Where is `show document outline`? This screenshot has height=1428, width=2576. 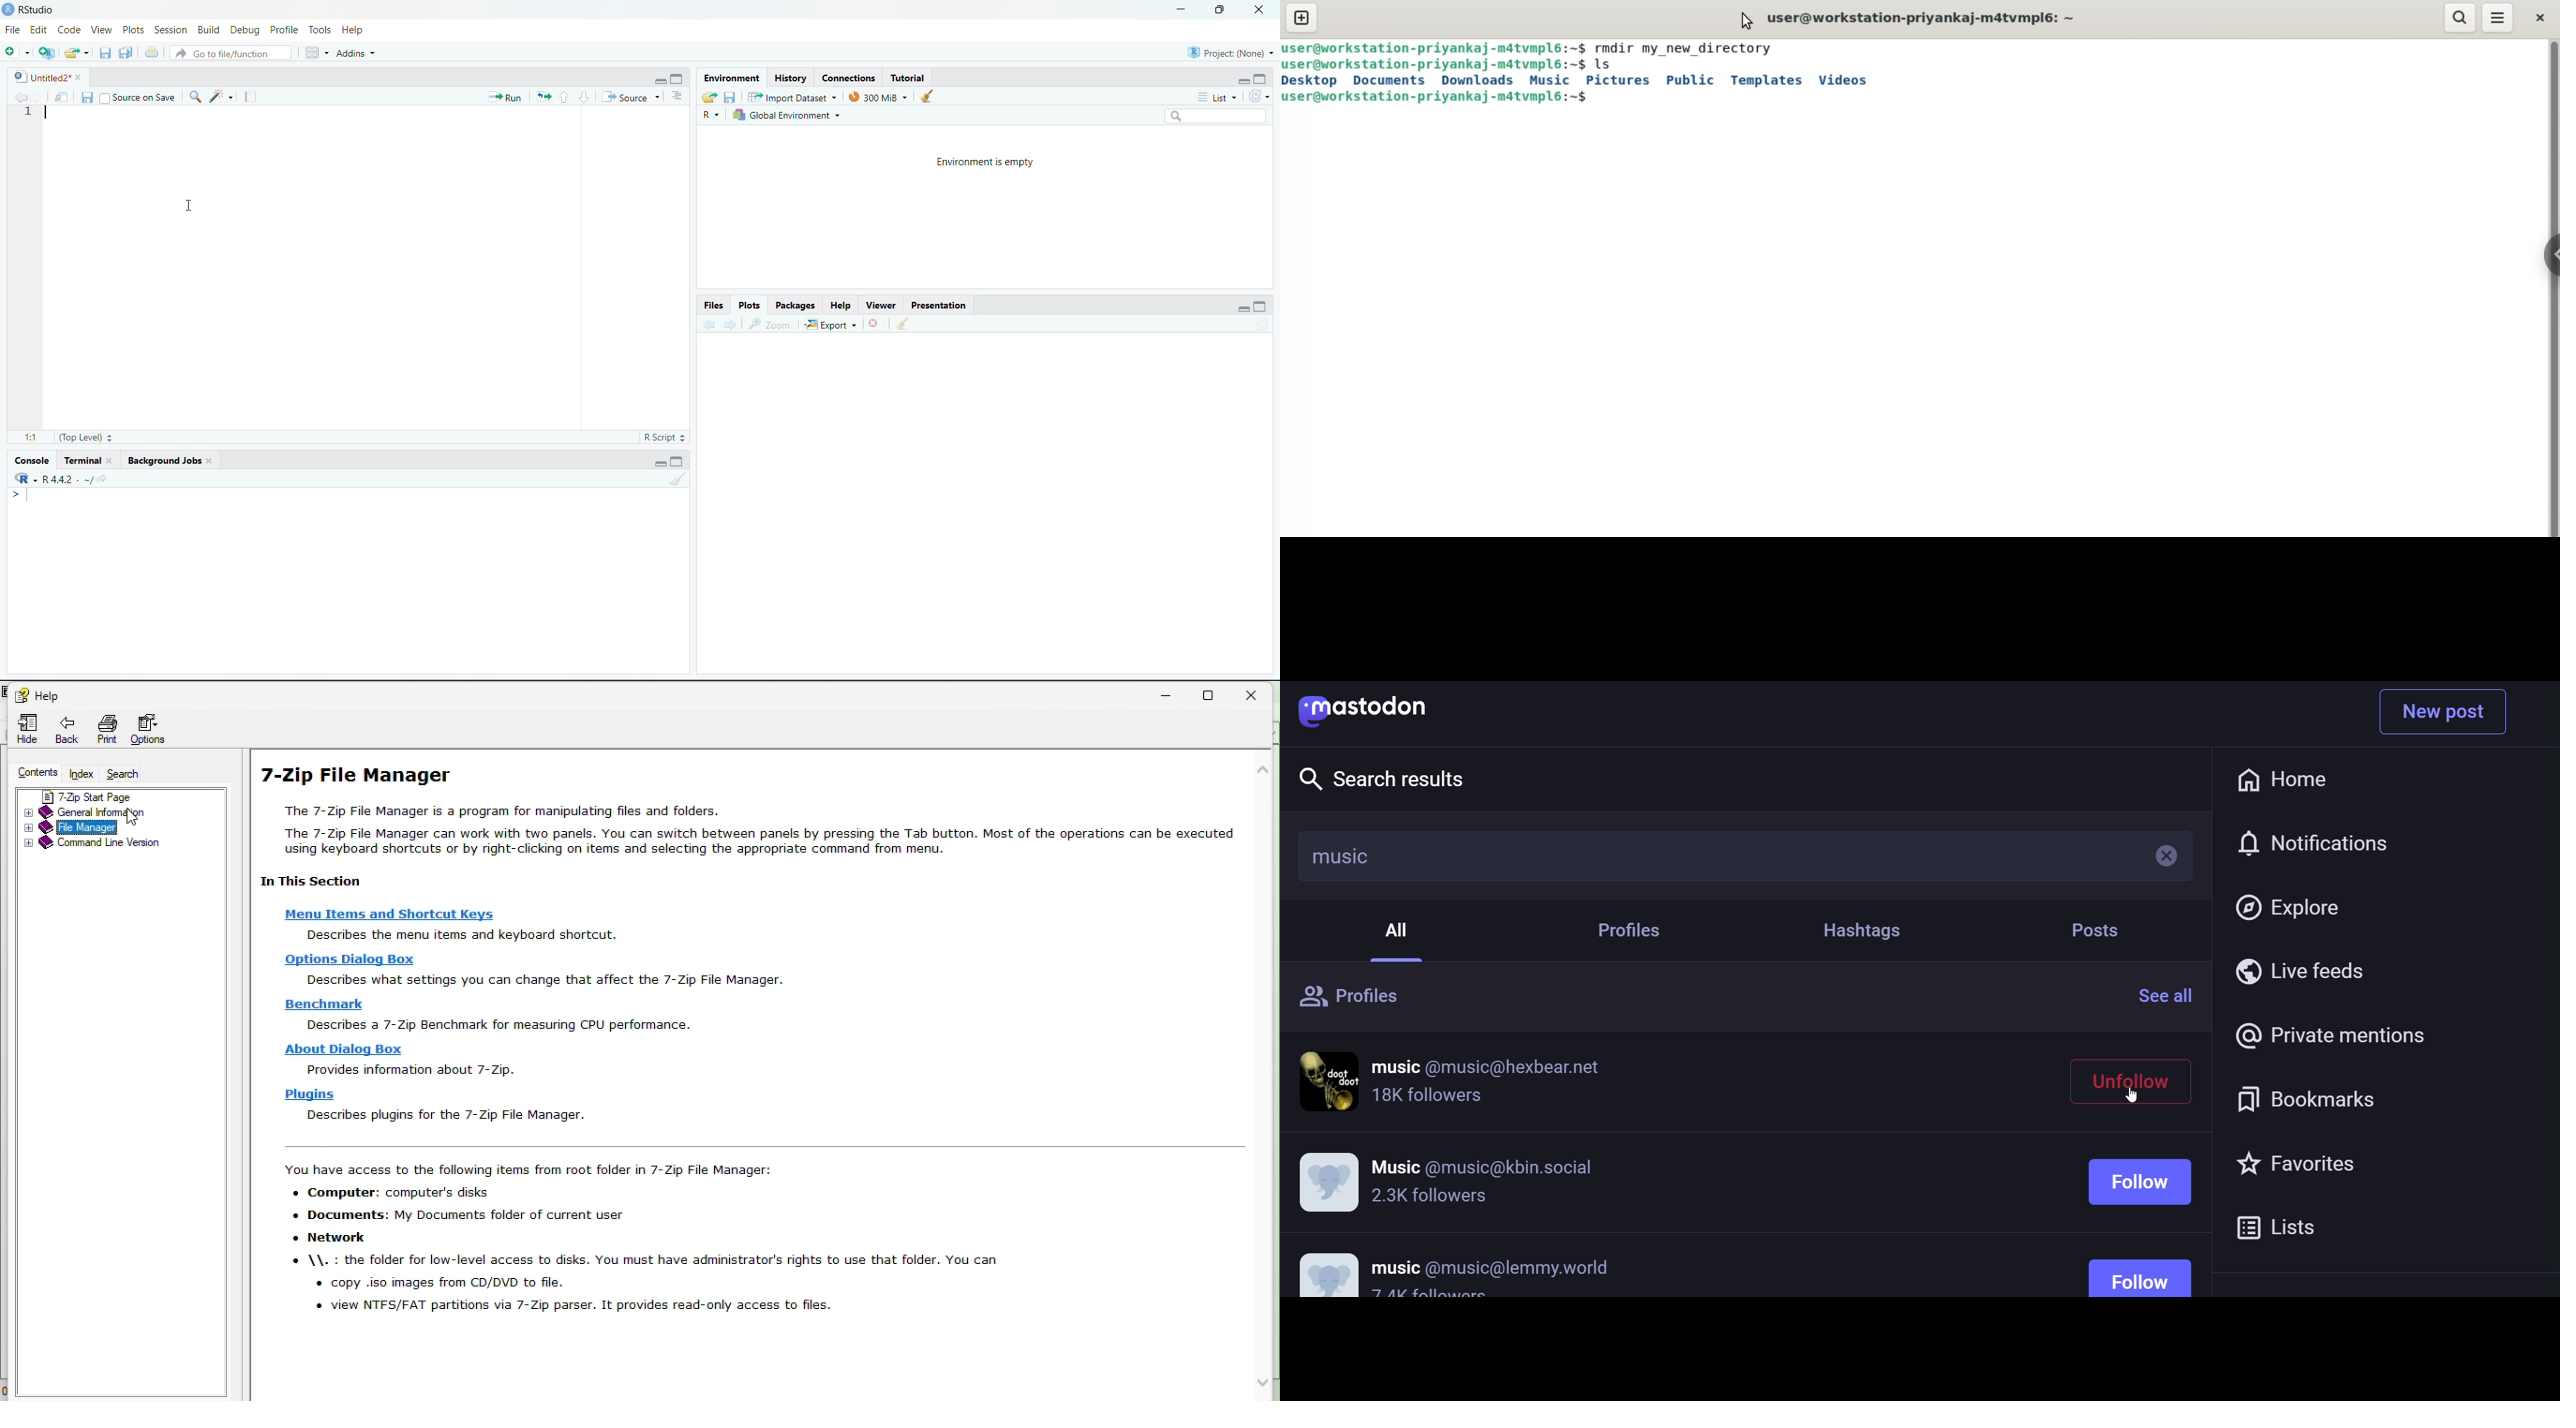
show document outline is located at coordinates (679, 97).